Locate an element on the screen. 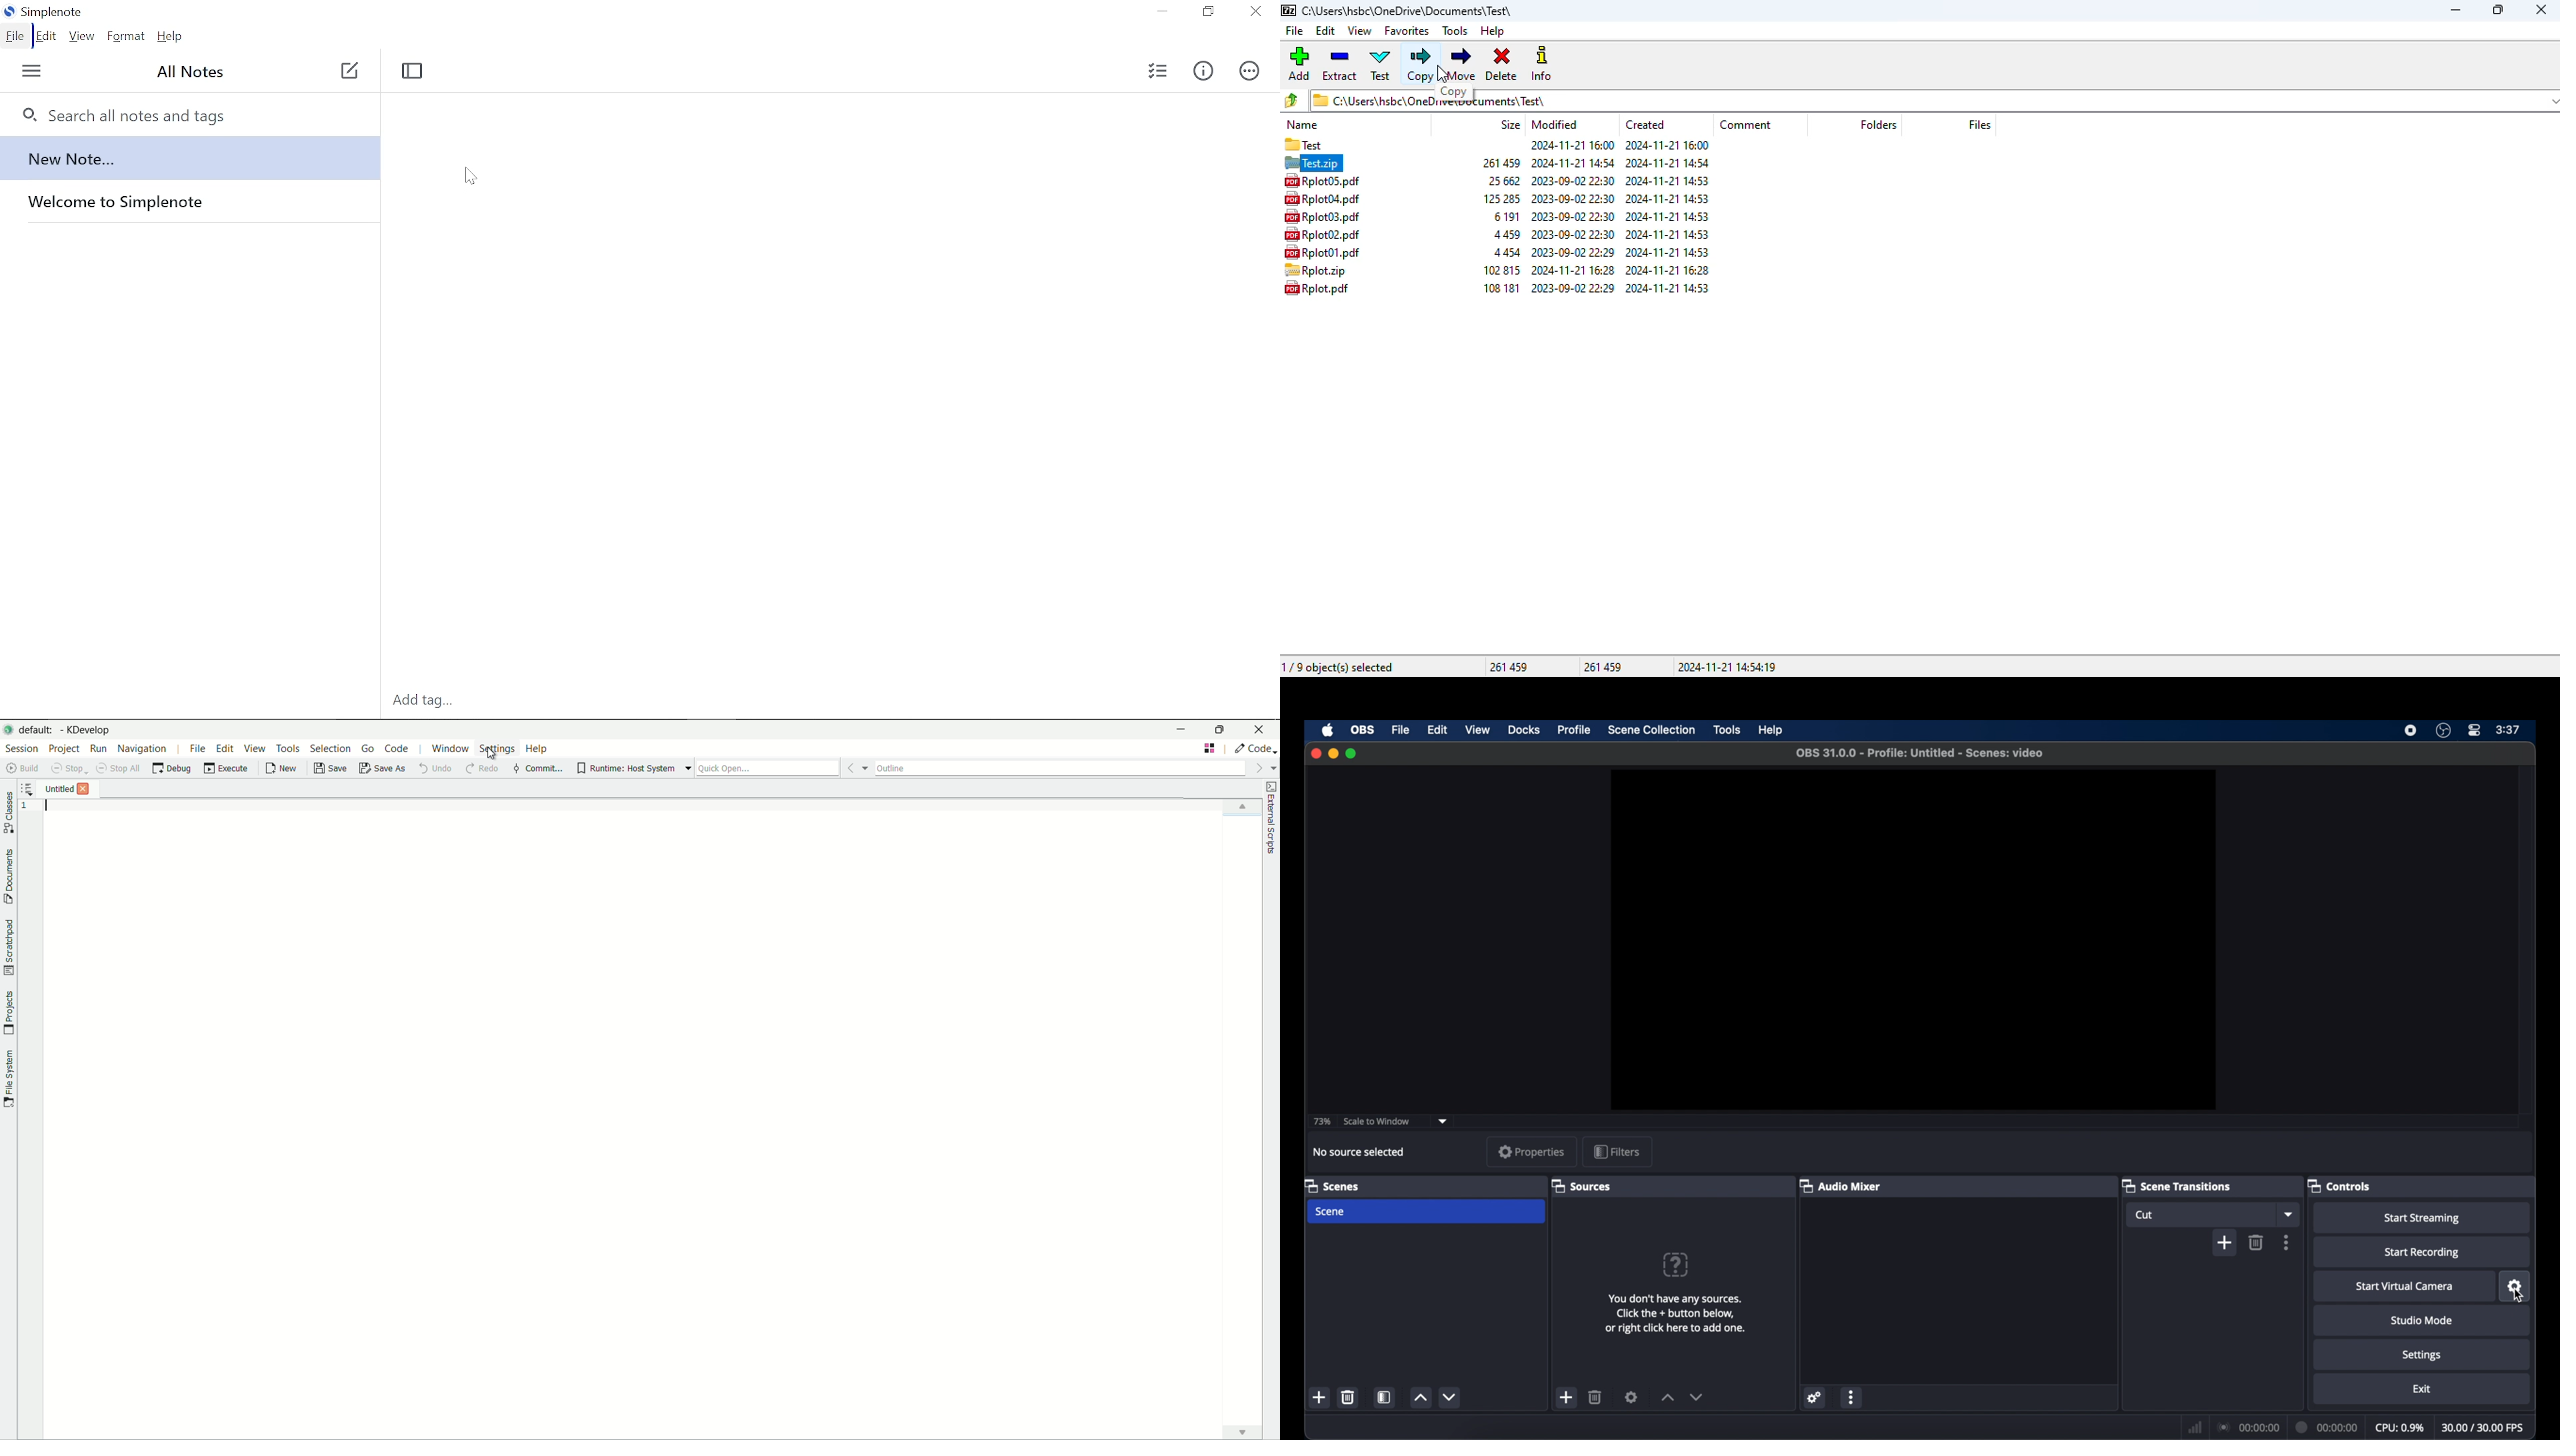  apple icon is located at coordinates (1328, 731).